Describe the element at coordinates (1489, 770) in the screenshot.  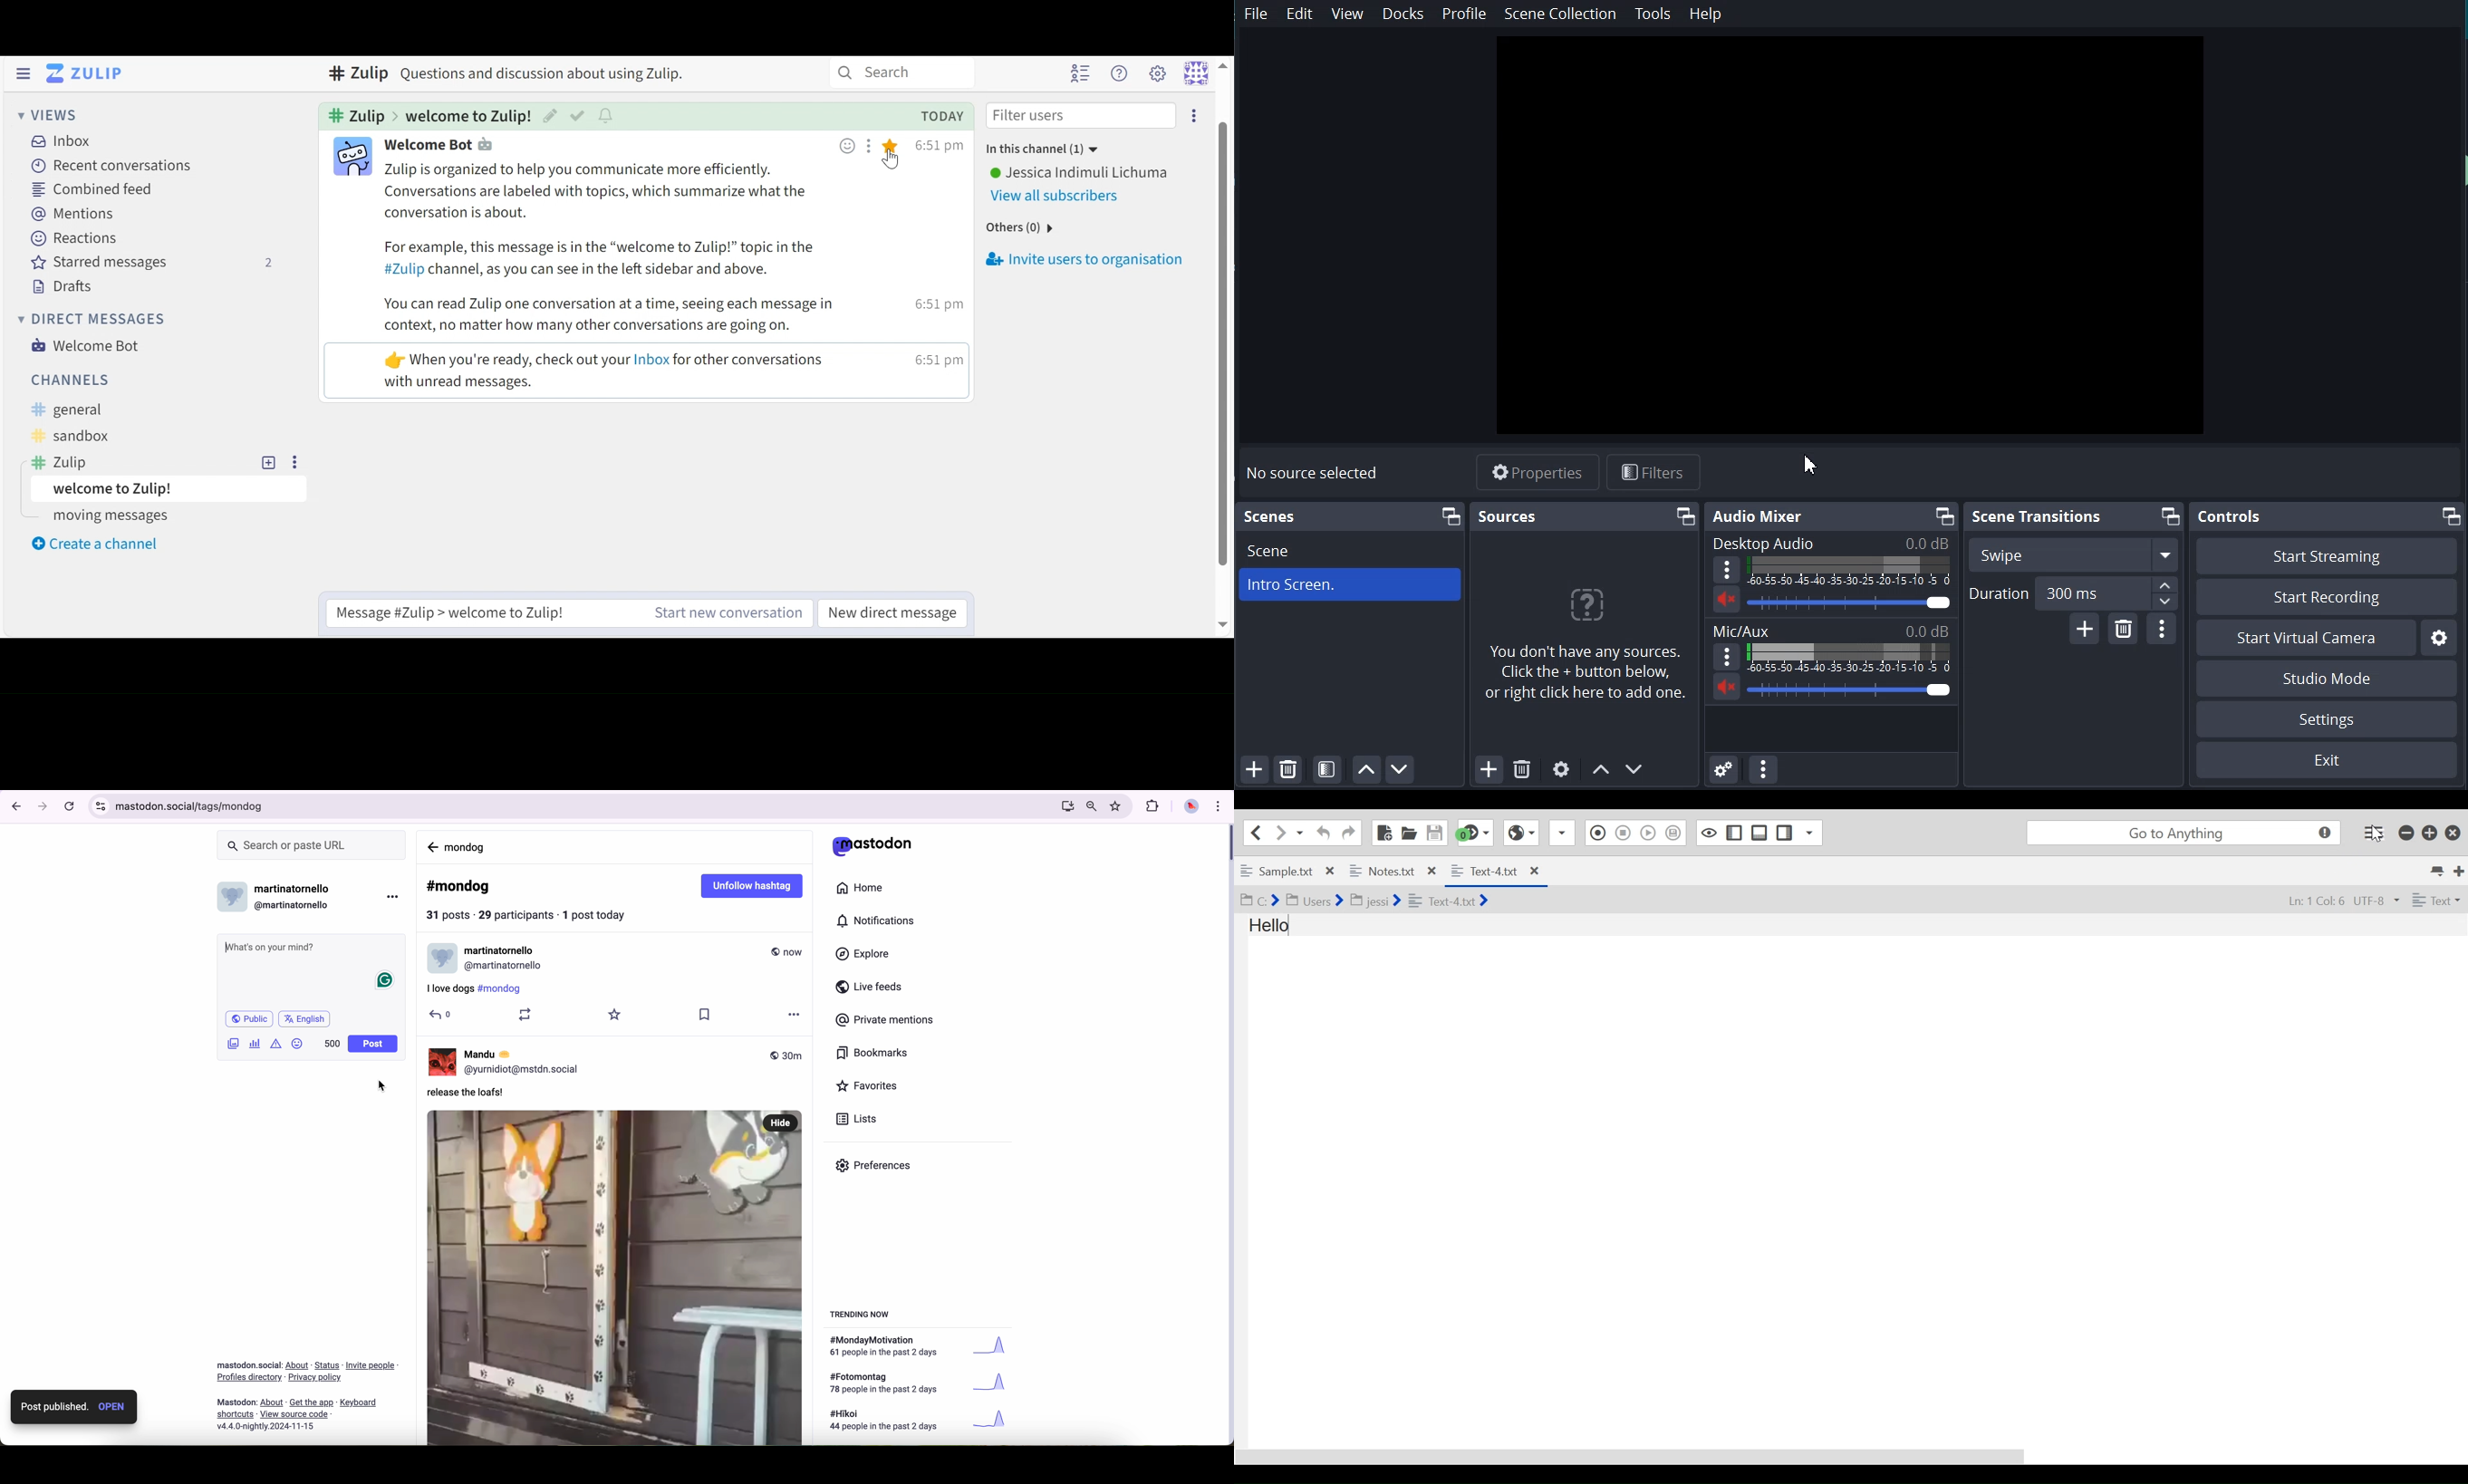
I see `Add Source` at that location.